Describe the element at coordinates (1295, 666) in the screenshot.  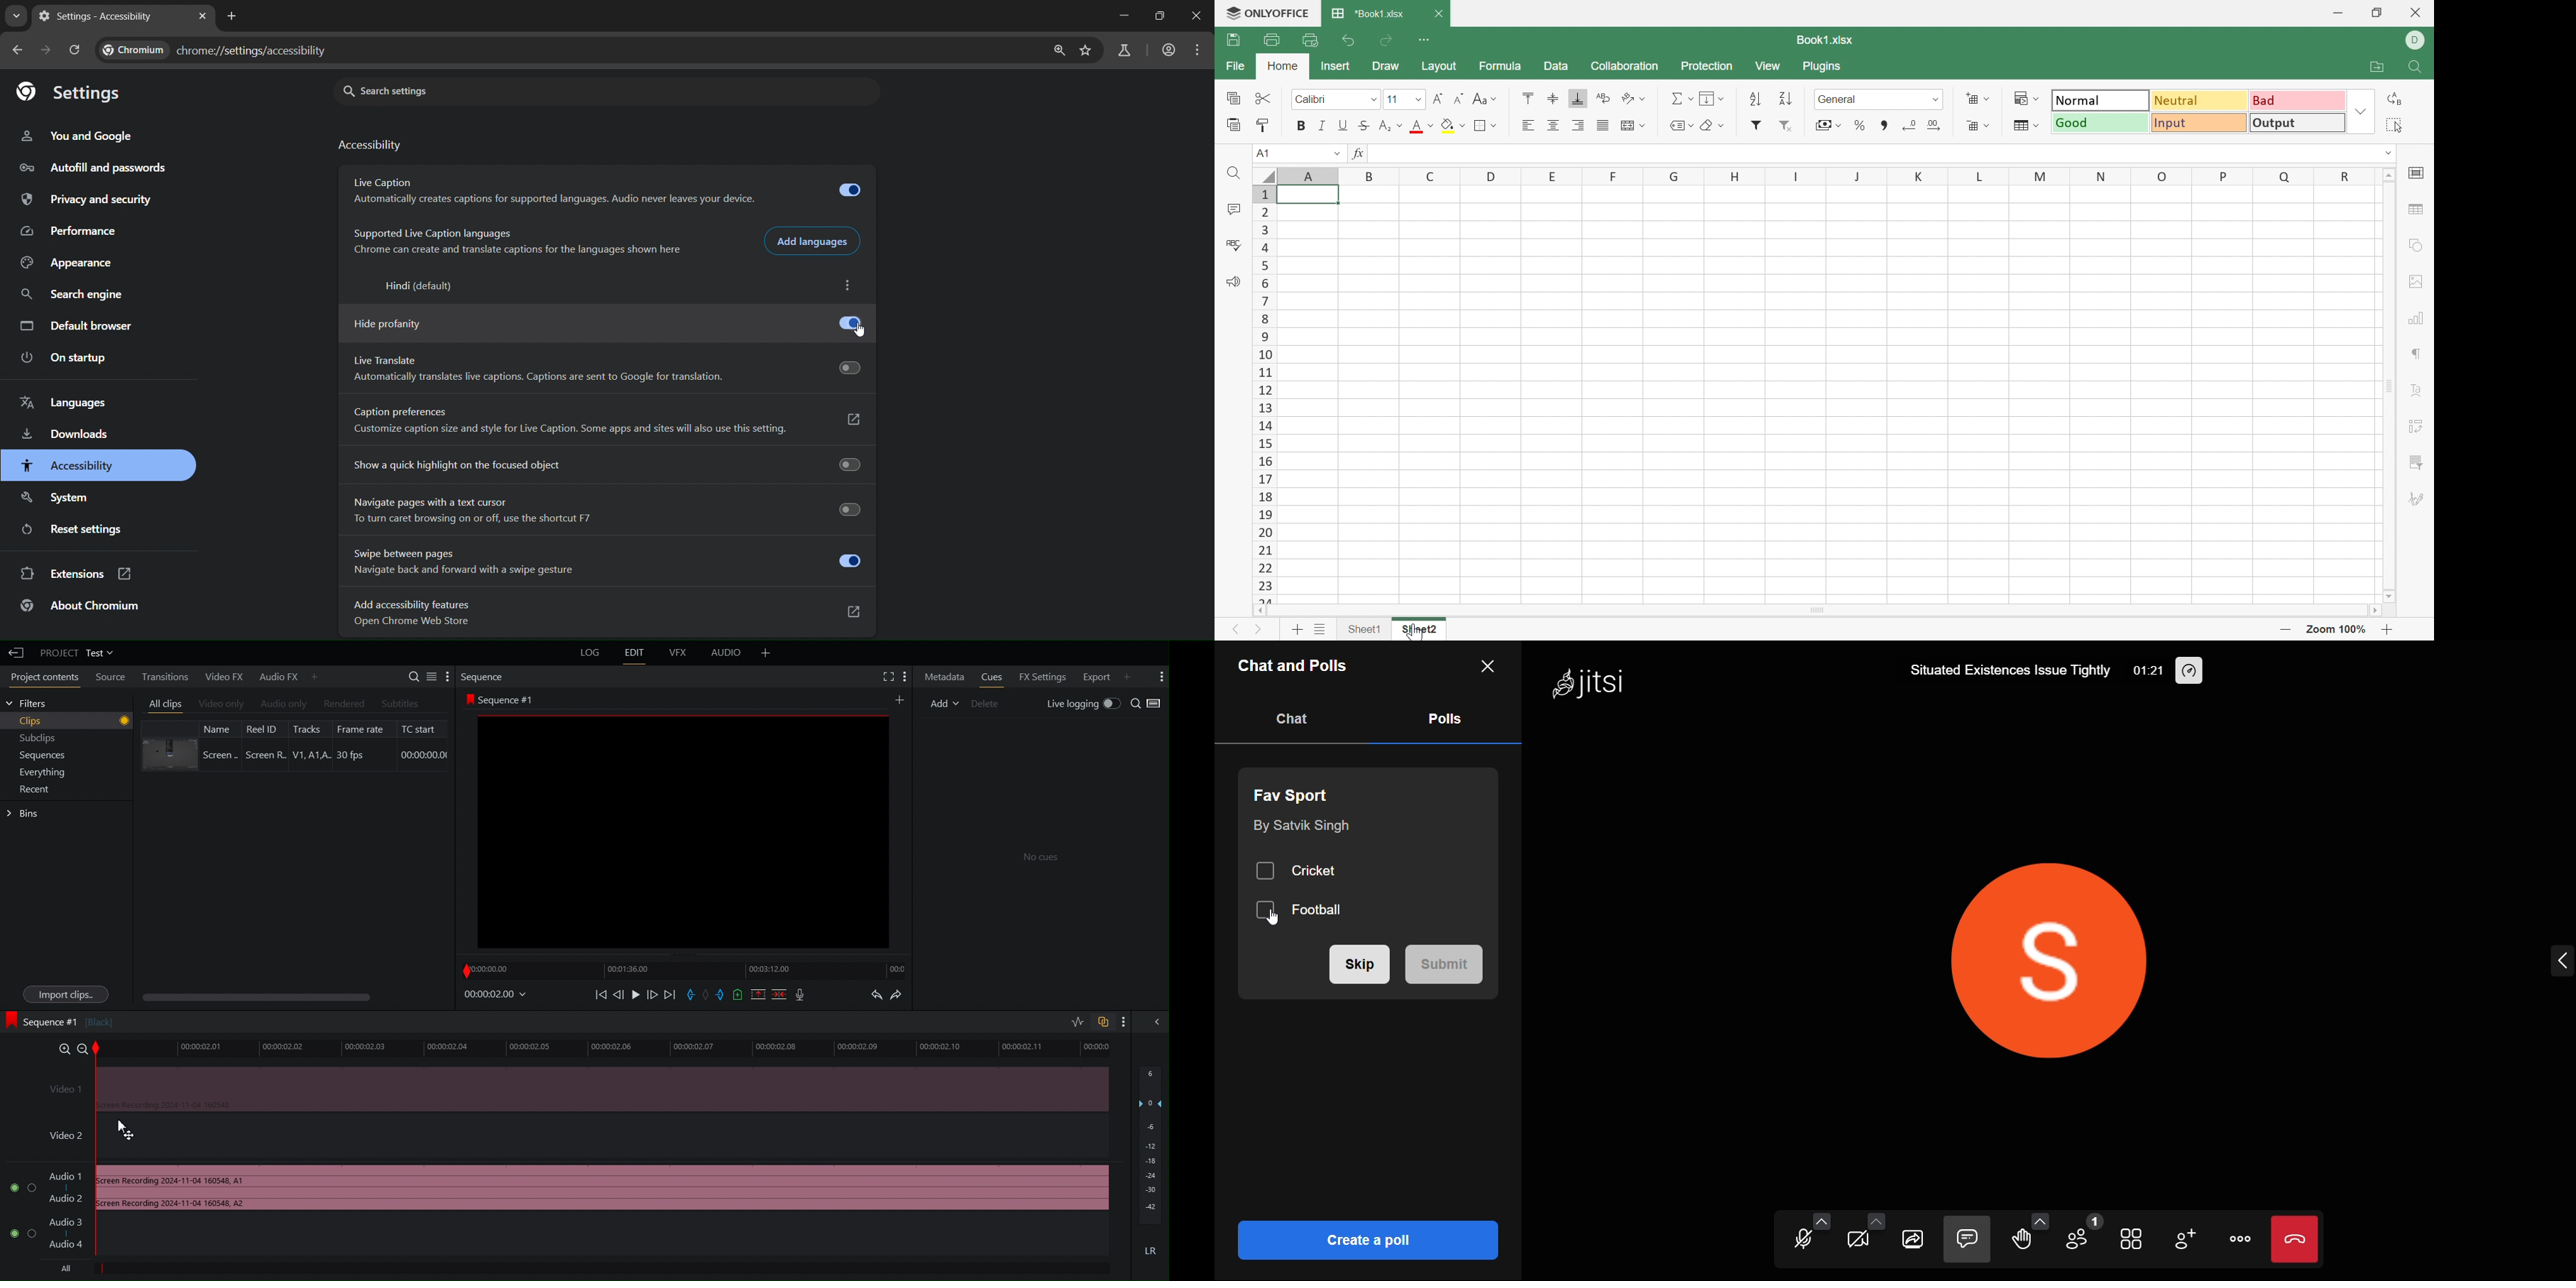
I see `chats and polls` at that location.